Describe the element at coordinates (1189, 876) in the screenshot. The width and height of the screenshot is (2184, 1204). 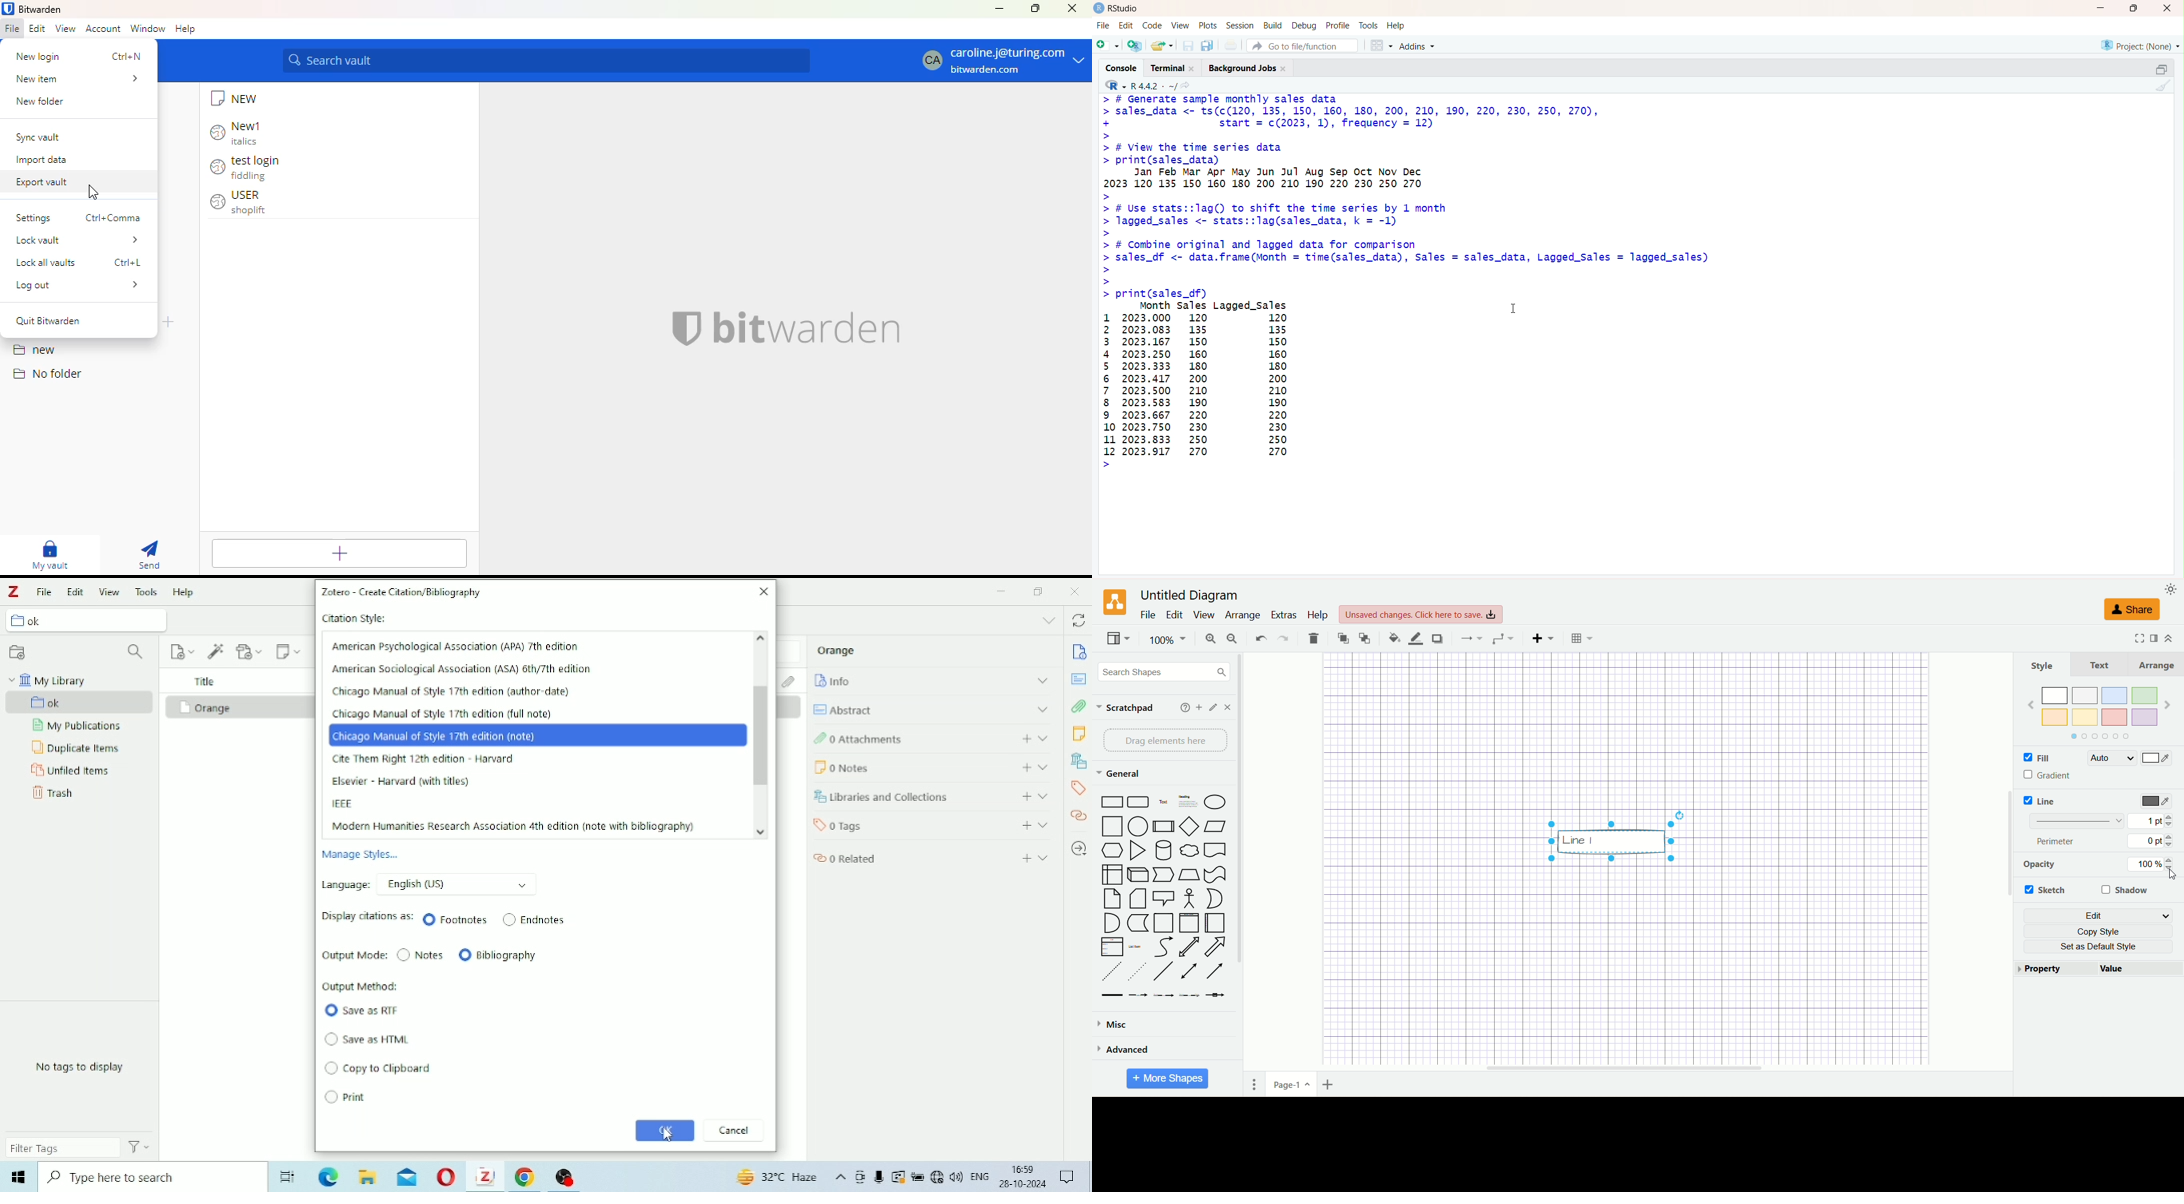
I see `Trapezoid` at that location.